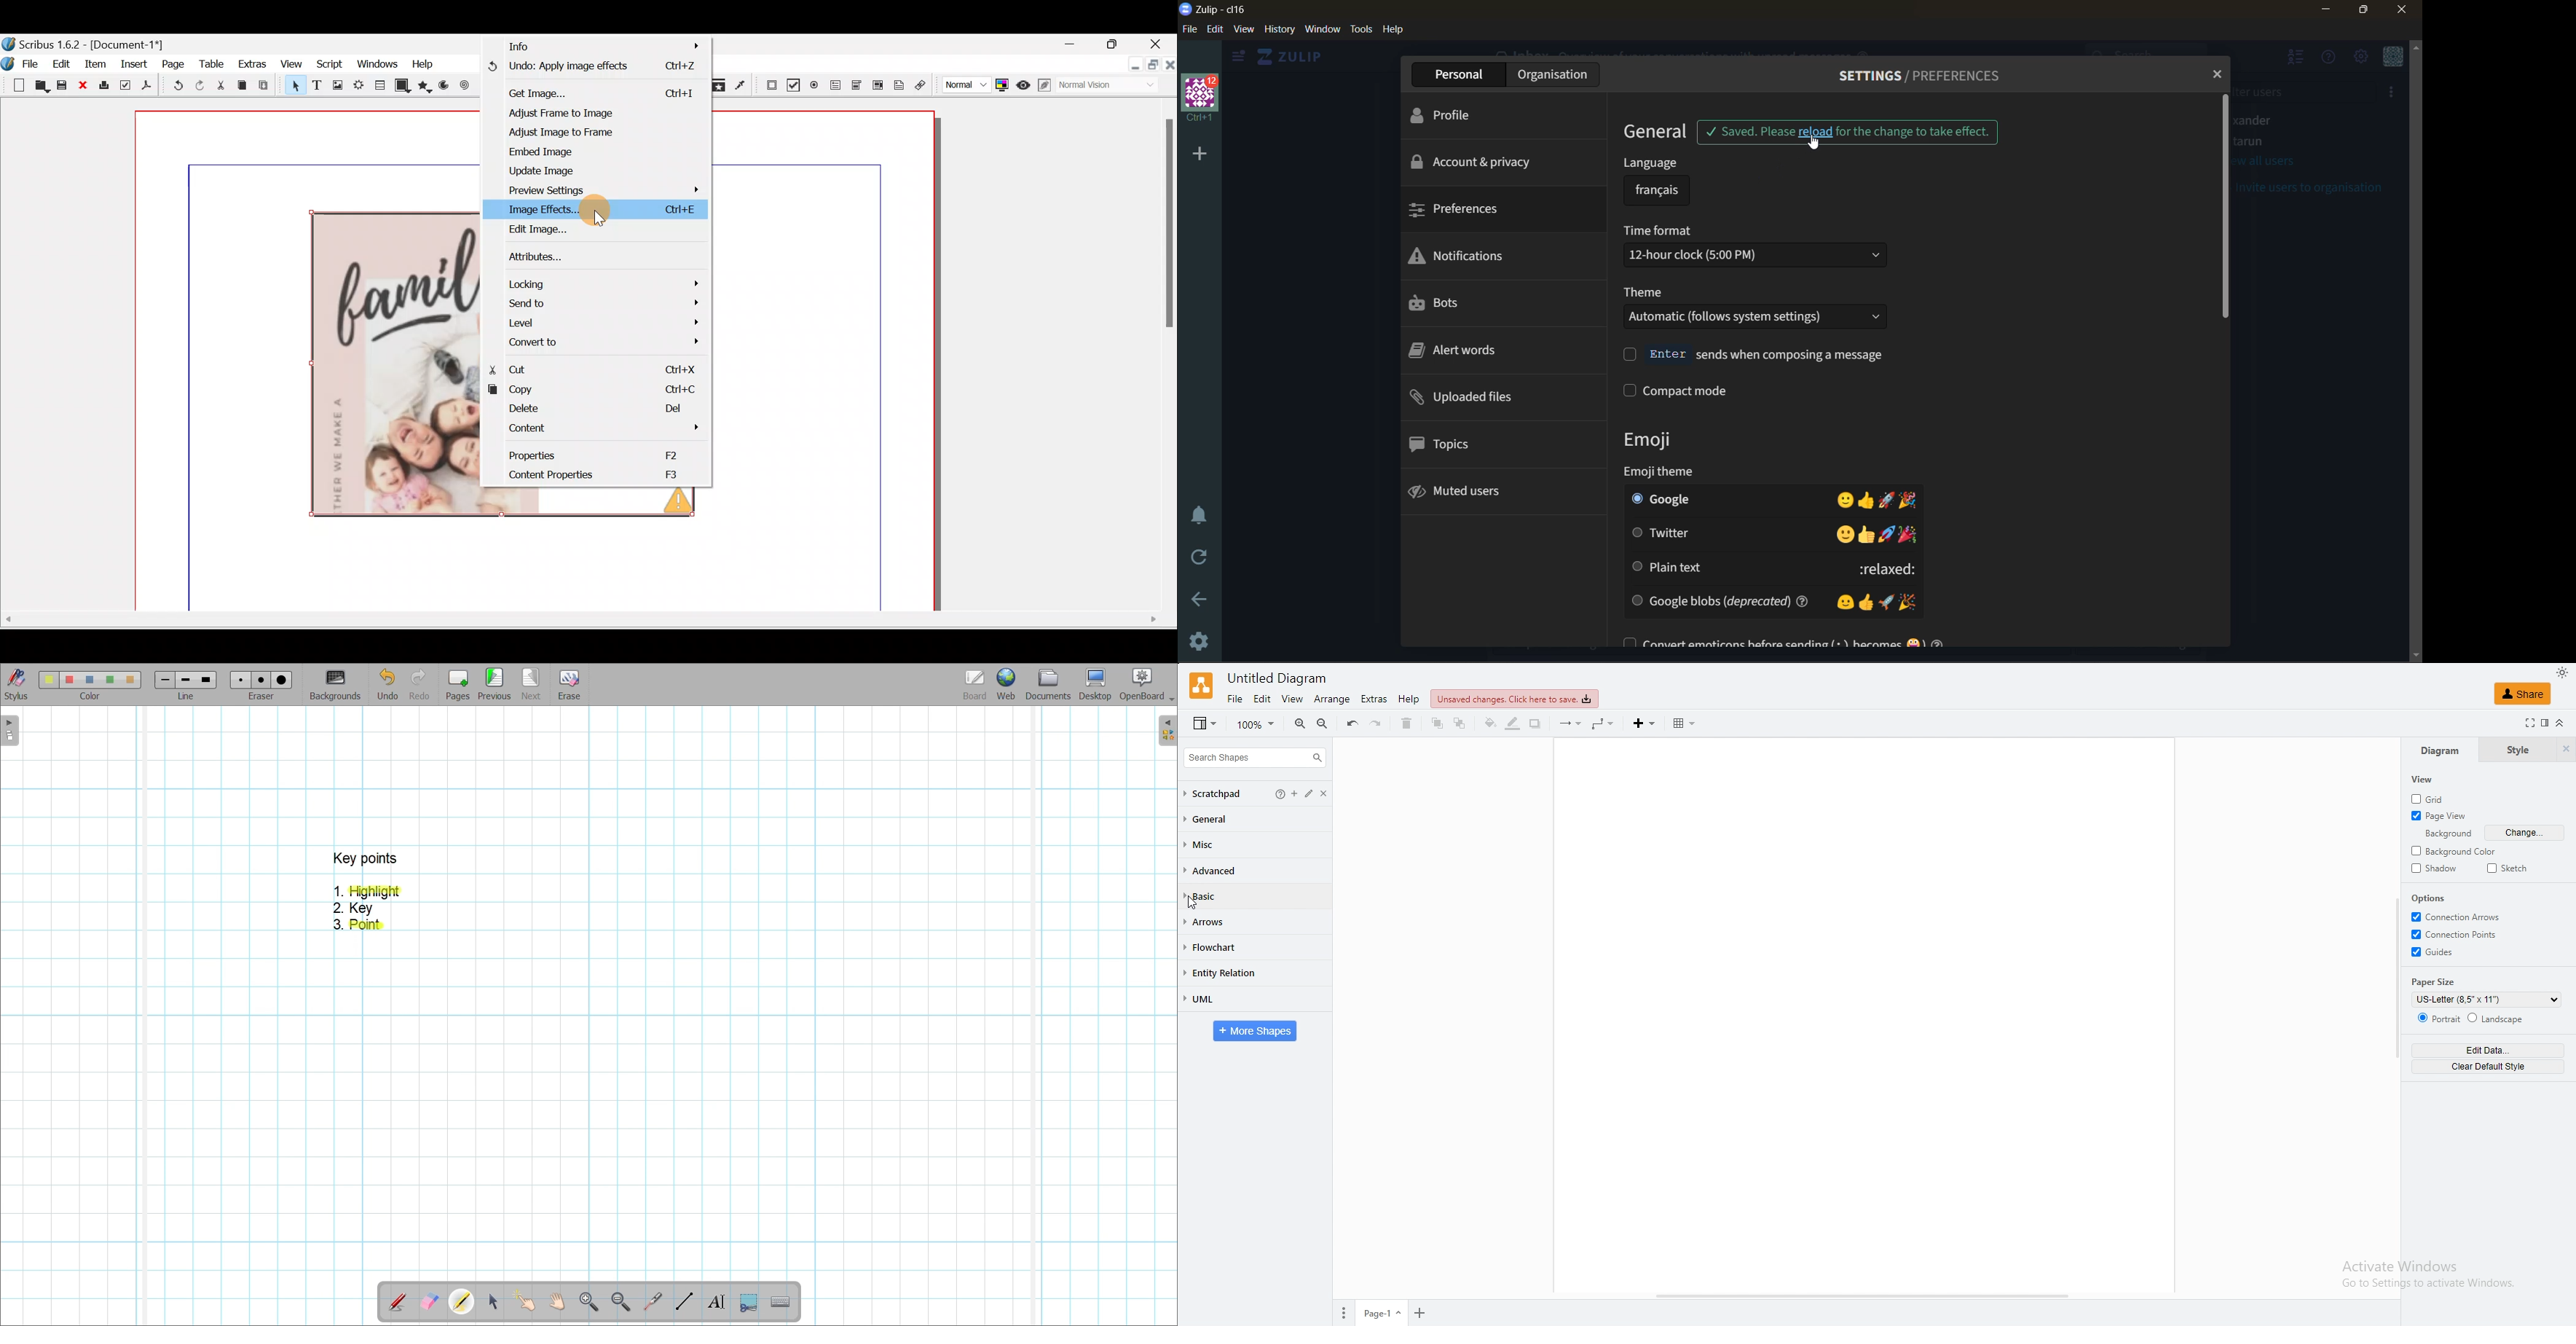 Image resolution: width=2576 pixels, height=1344 pixels. I want to click on Preflight verifier, so click(126, 87).